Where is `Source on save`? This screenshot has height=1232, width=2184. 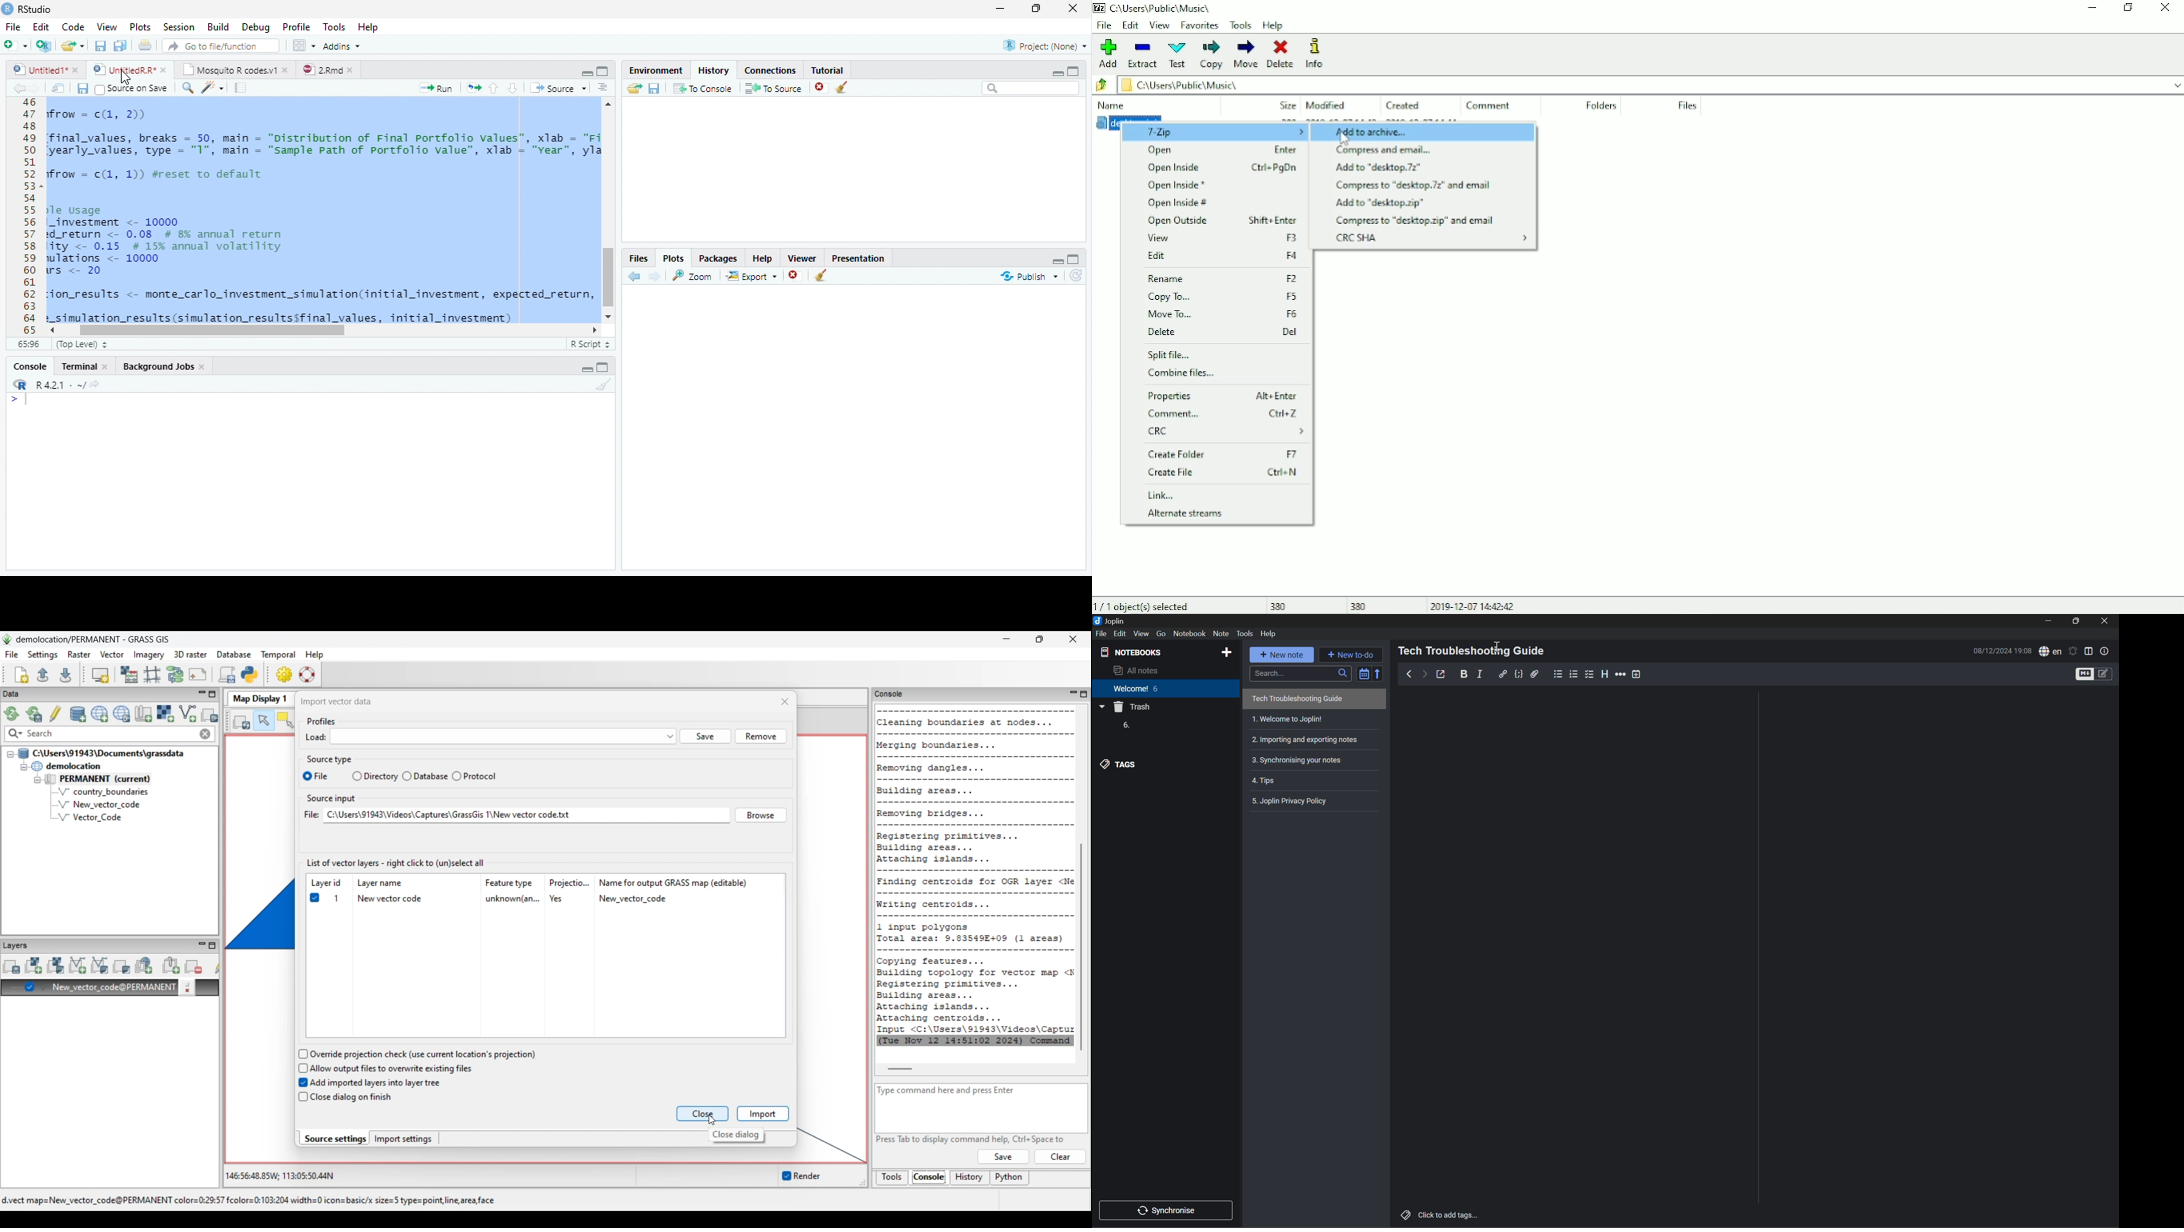 Source on save is located at coordinates (133, 89).